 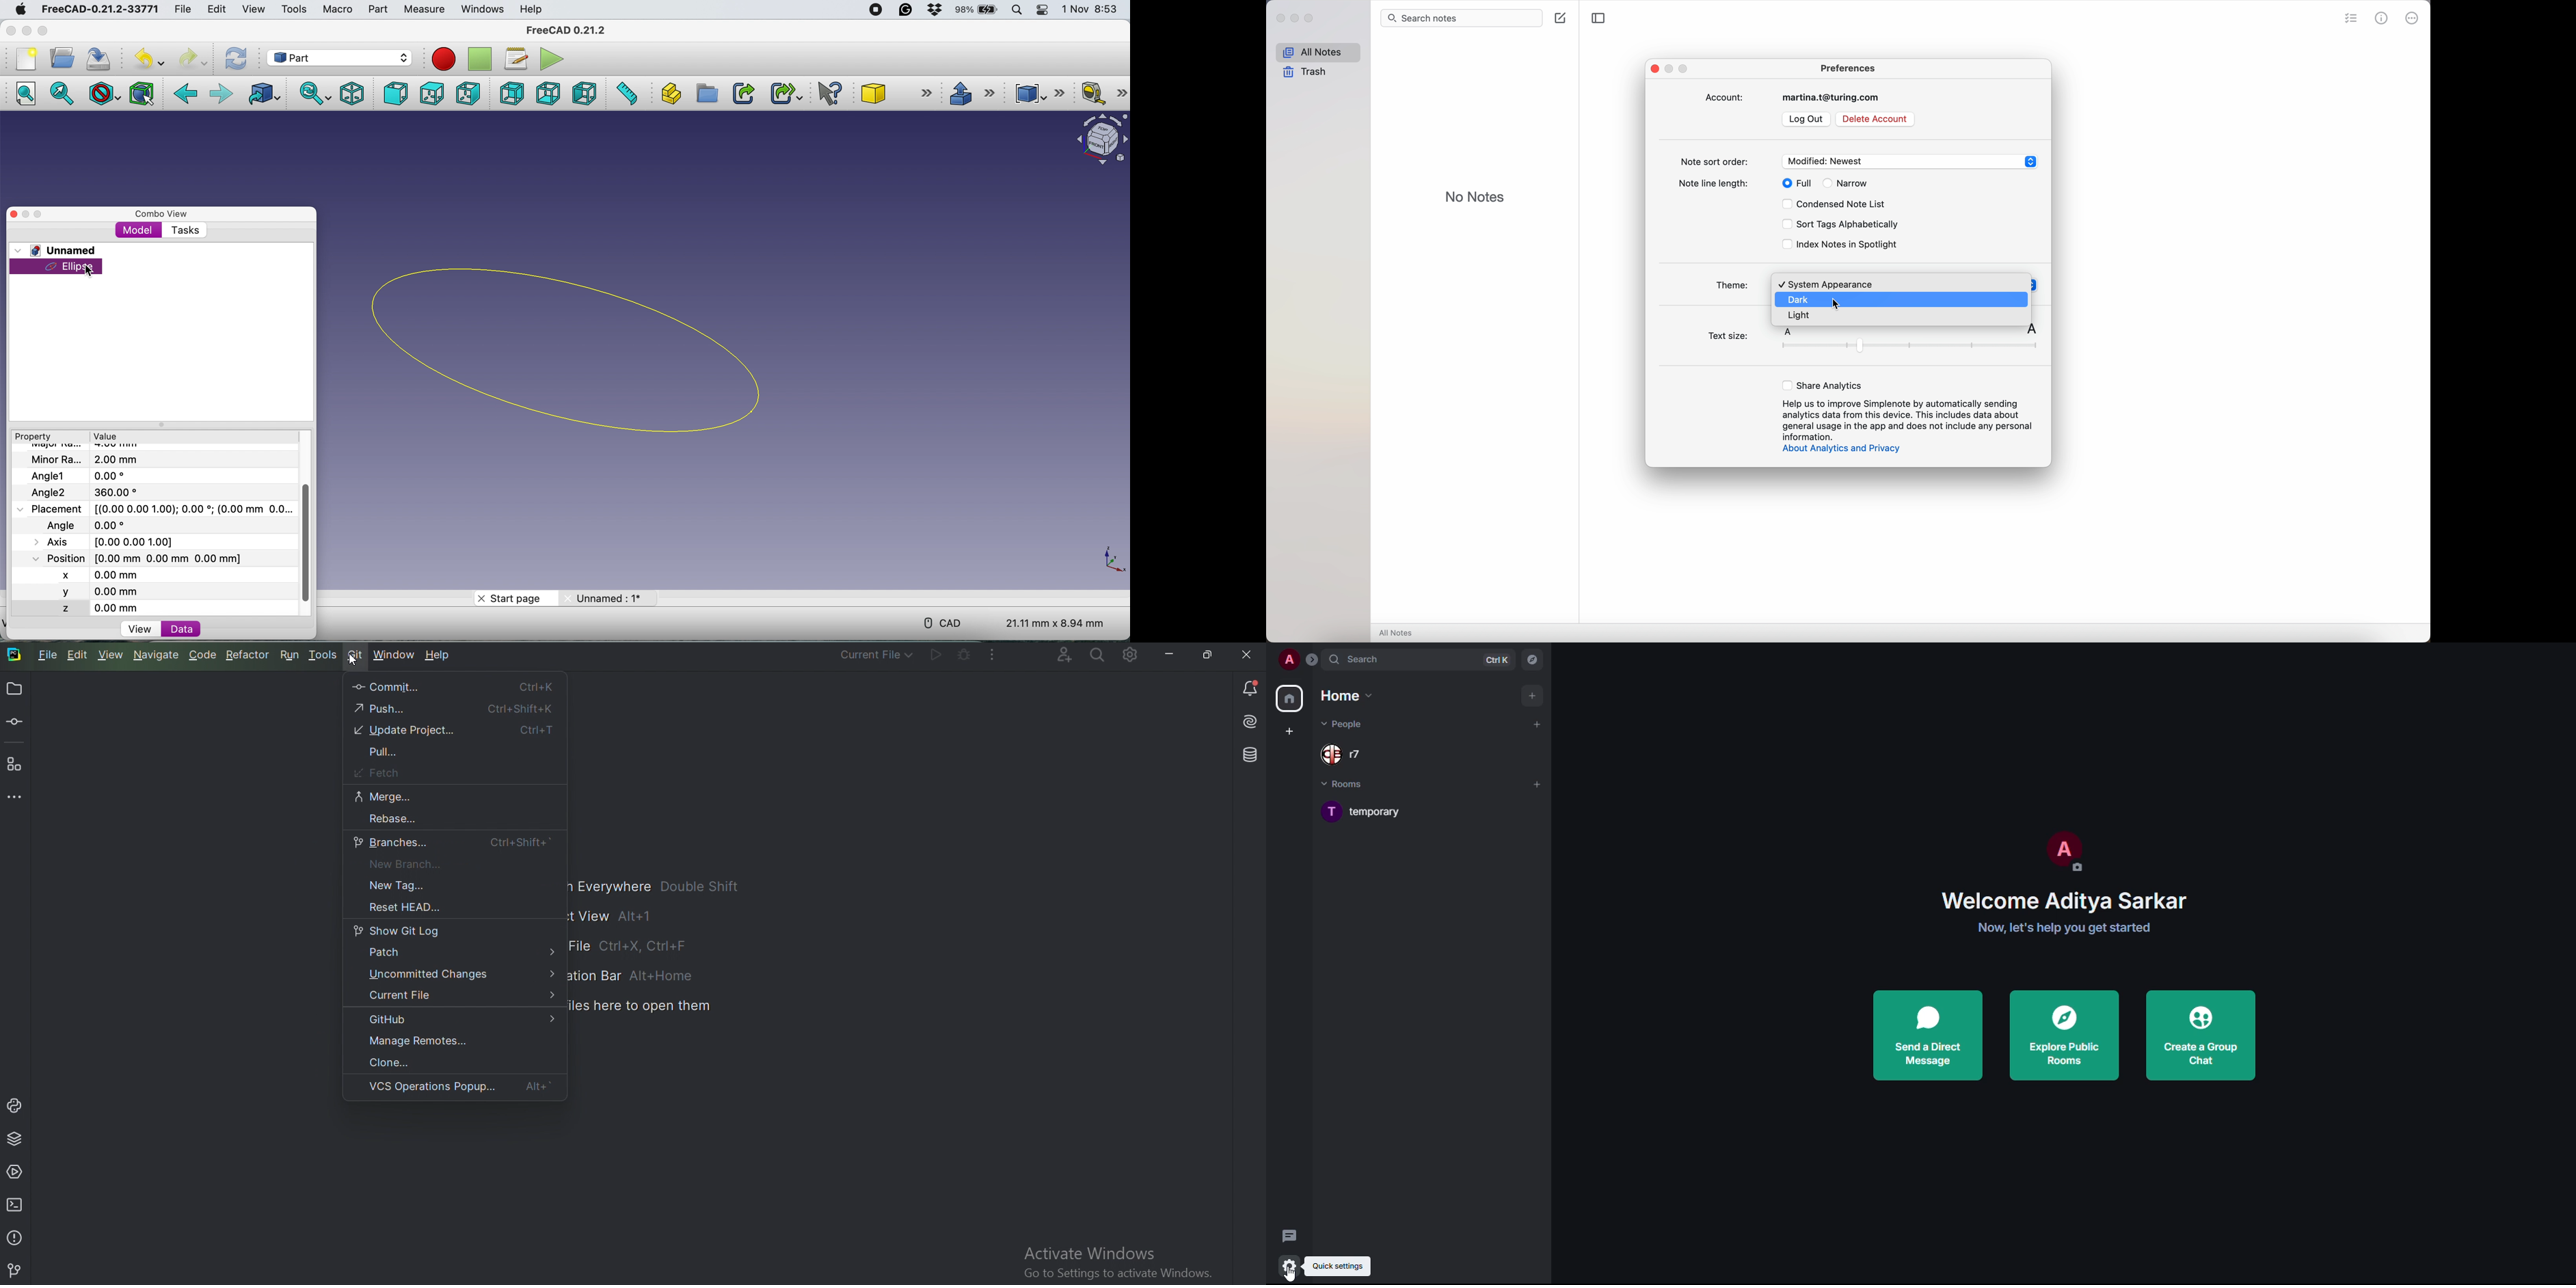 What do you see at coordinates (1537, 724) in the screenshot?
I see `add` at bounding box center [1537, 724].